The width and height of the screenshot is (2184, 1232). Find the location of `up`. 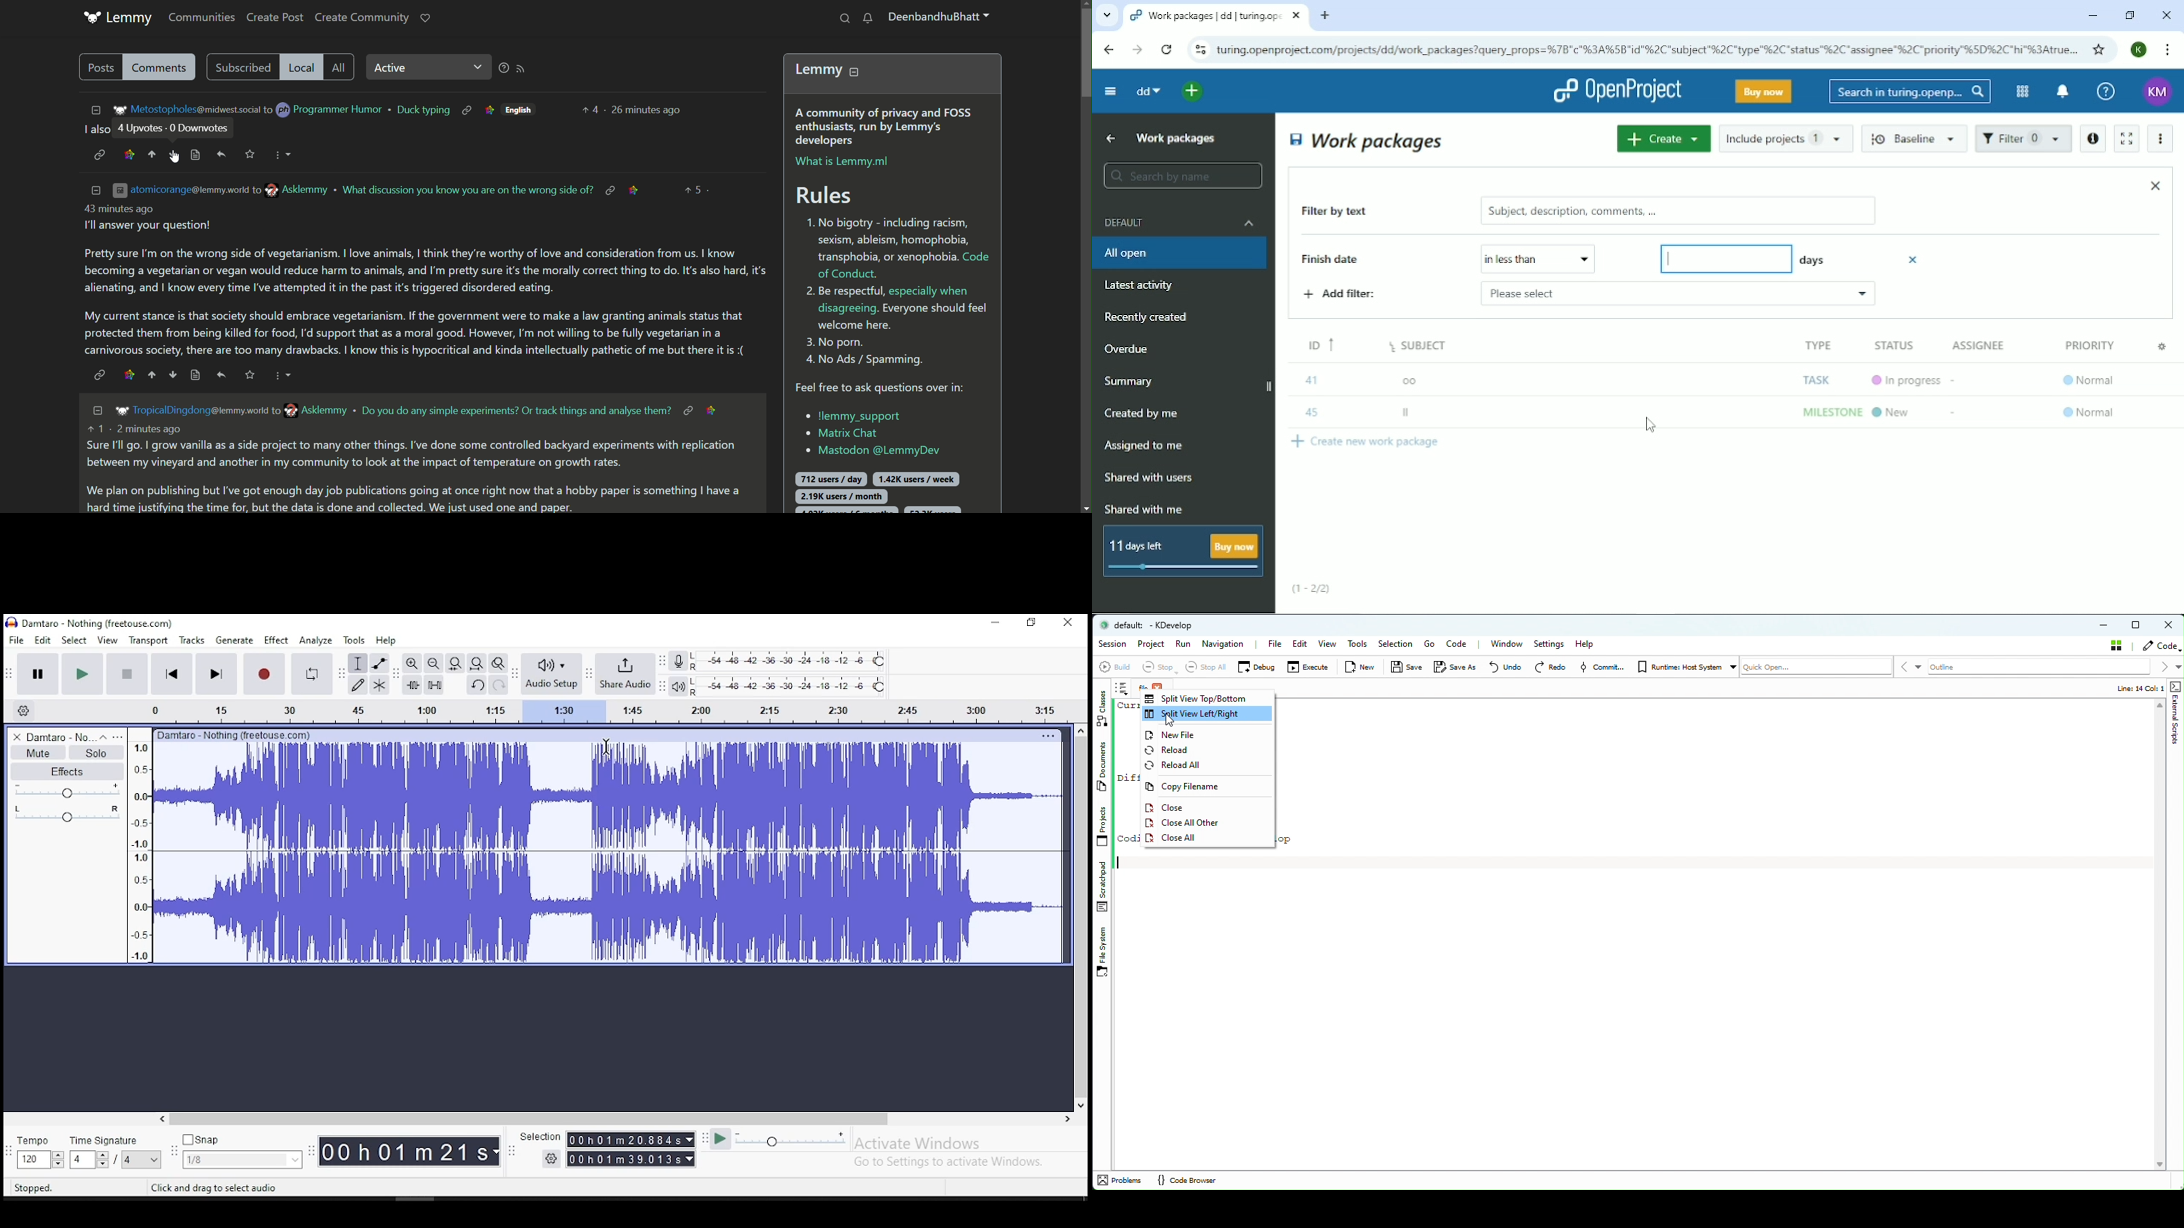

up is located at coordinates (1080, 730).